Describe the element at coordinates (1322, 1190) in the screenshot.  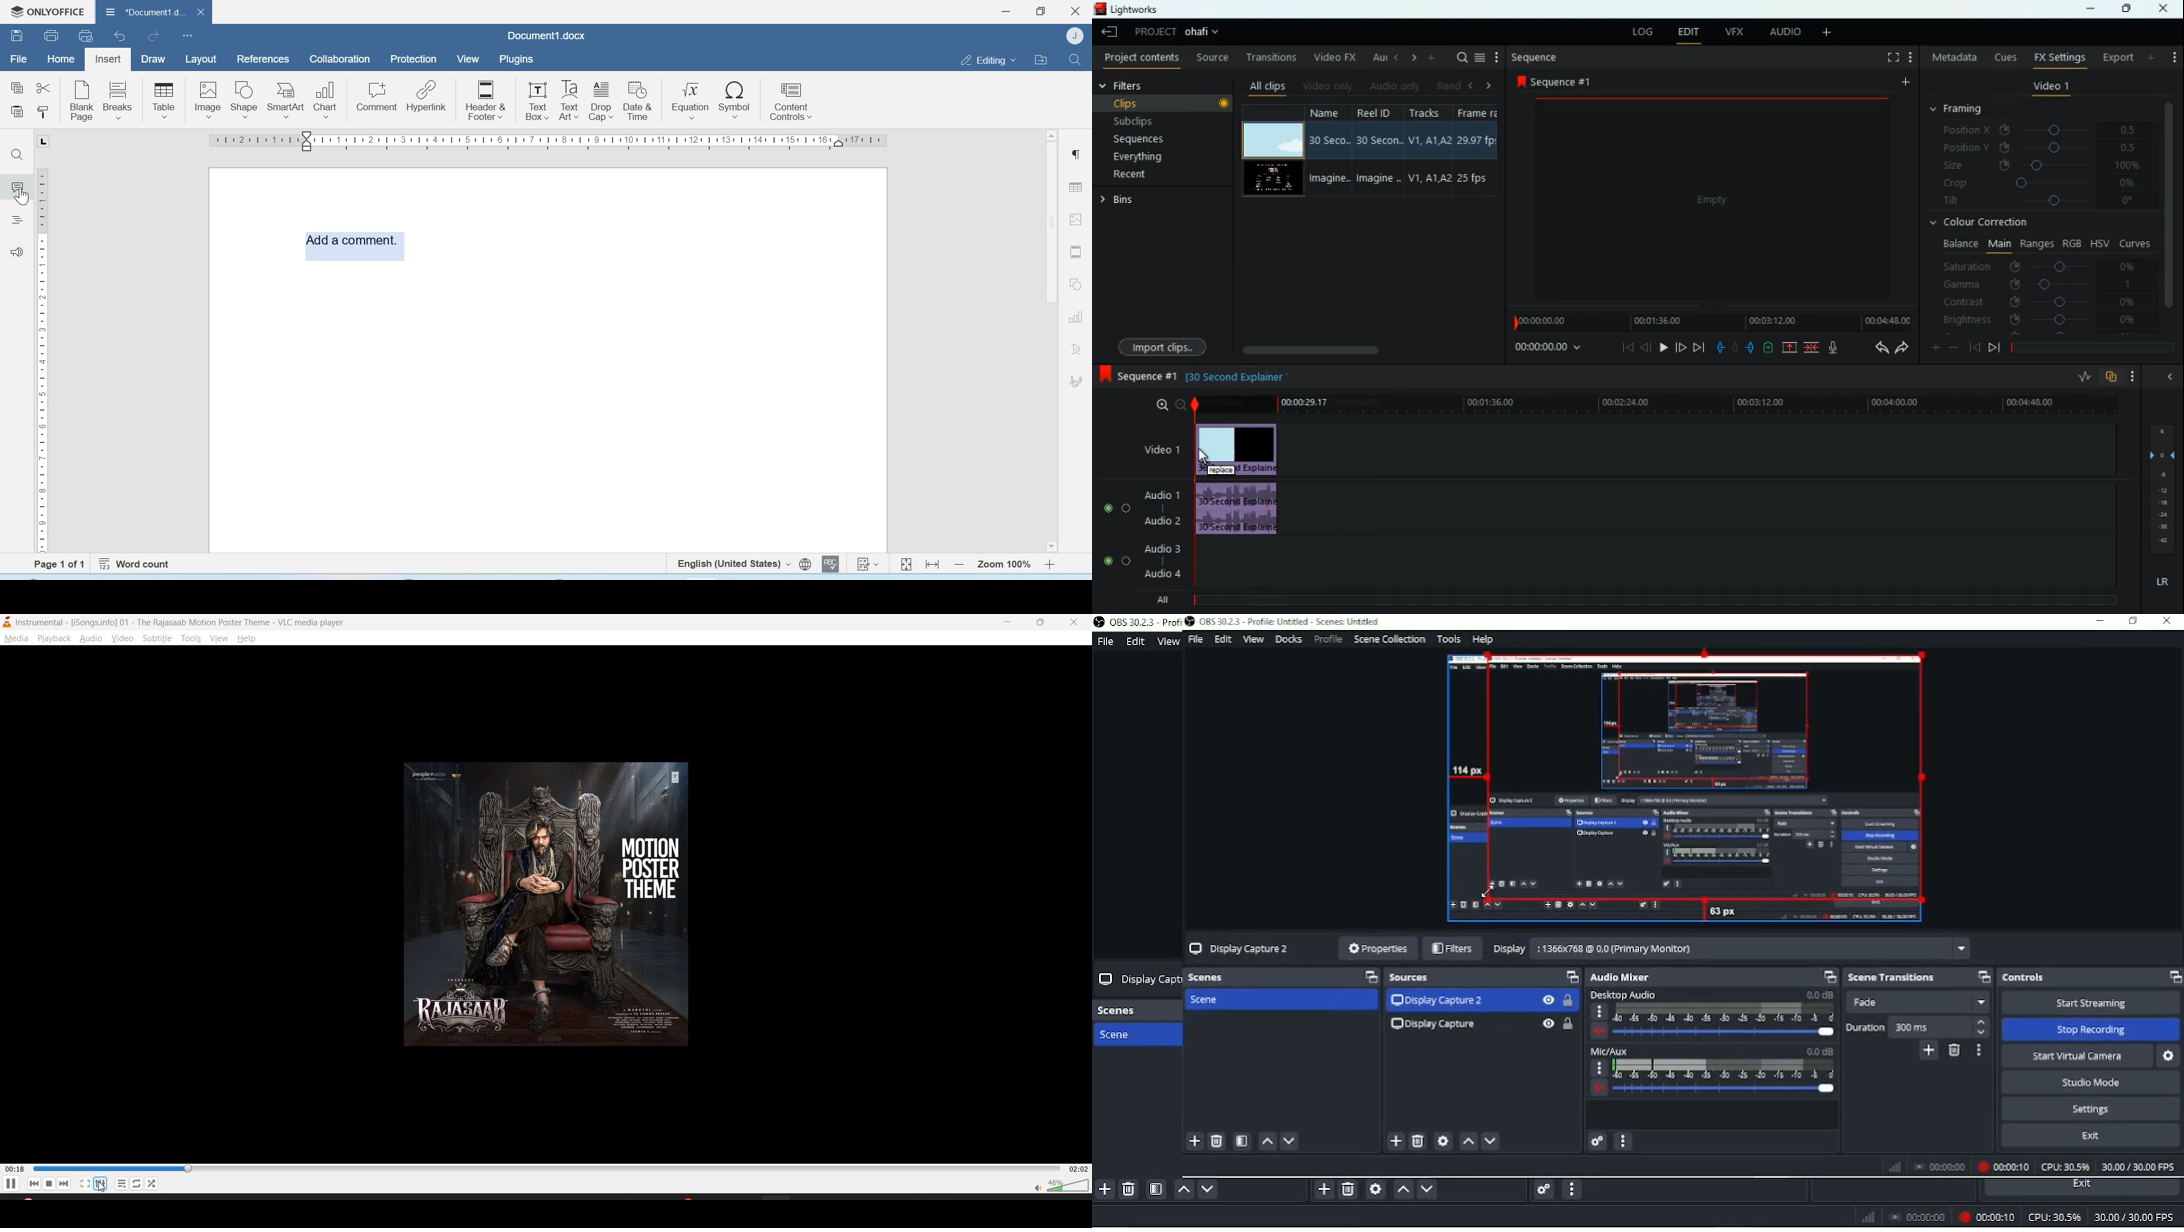
I see `Add source` at that location.